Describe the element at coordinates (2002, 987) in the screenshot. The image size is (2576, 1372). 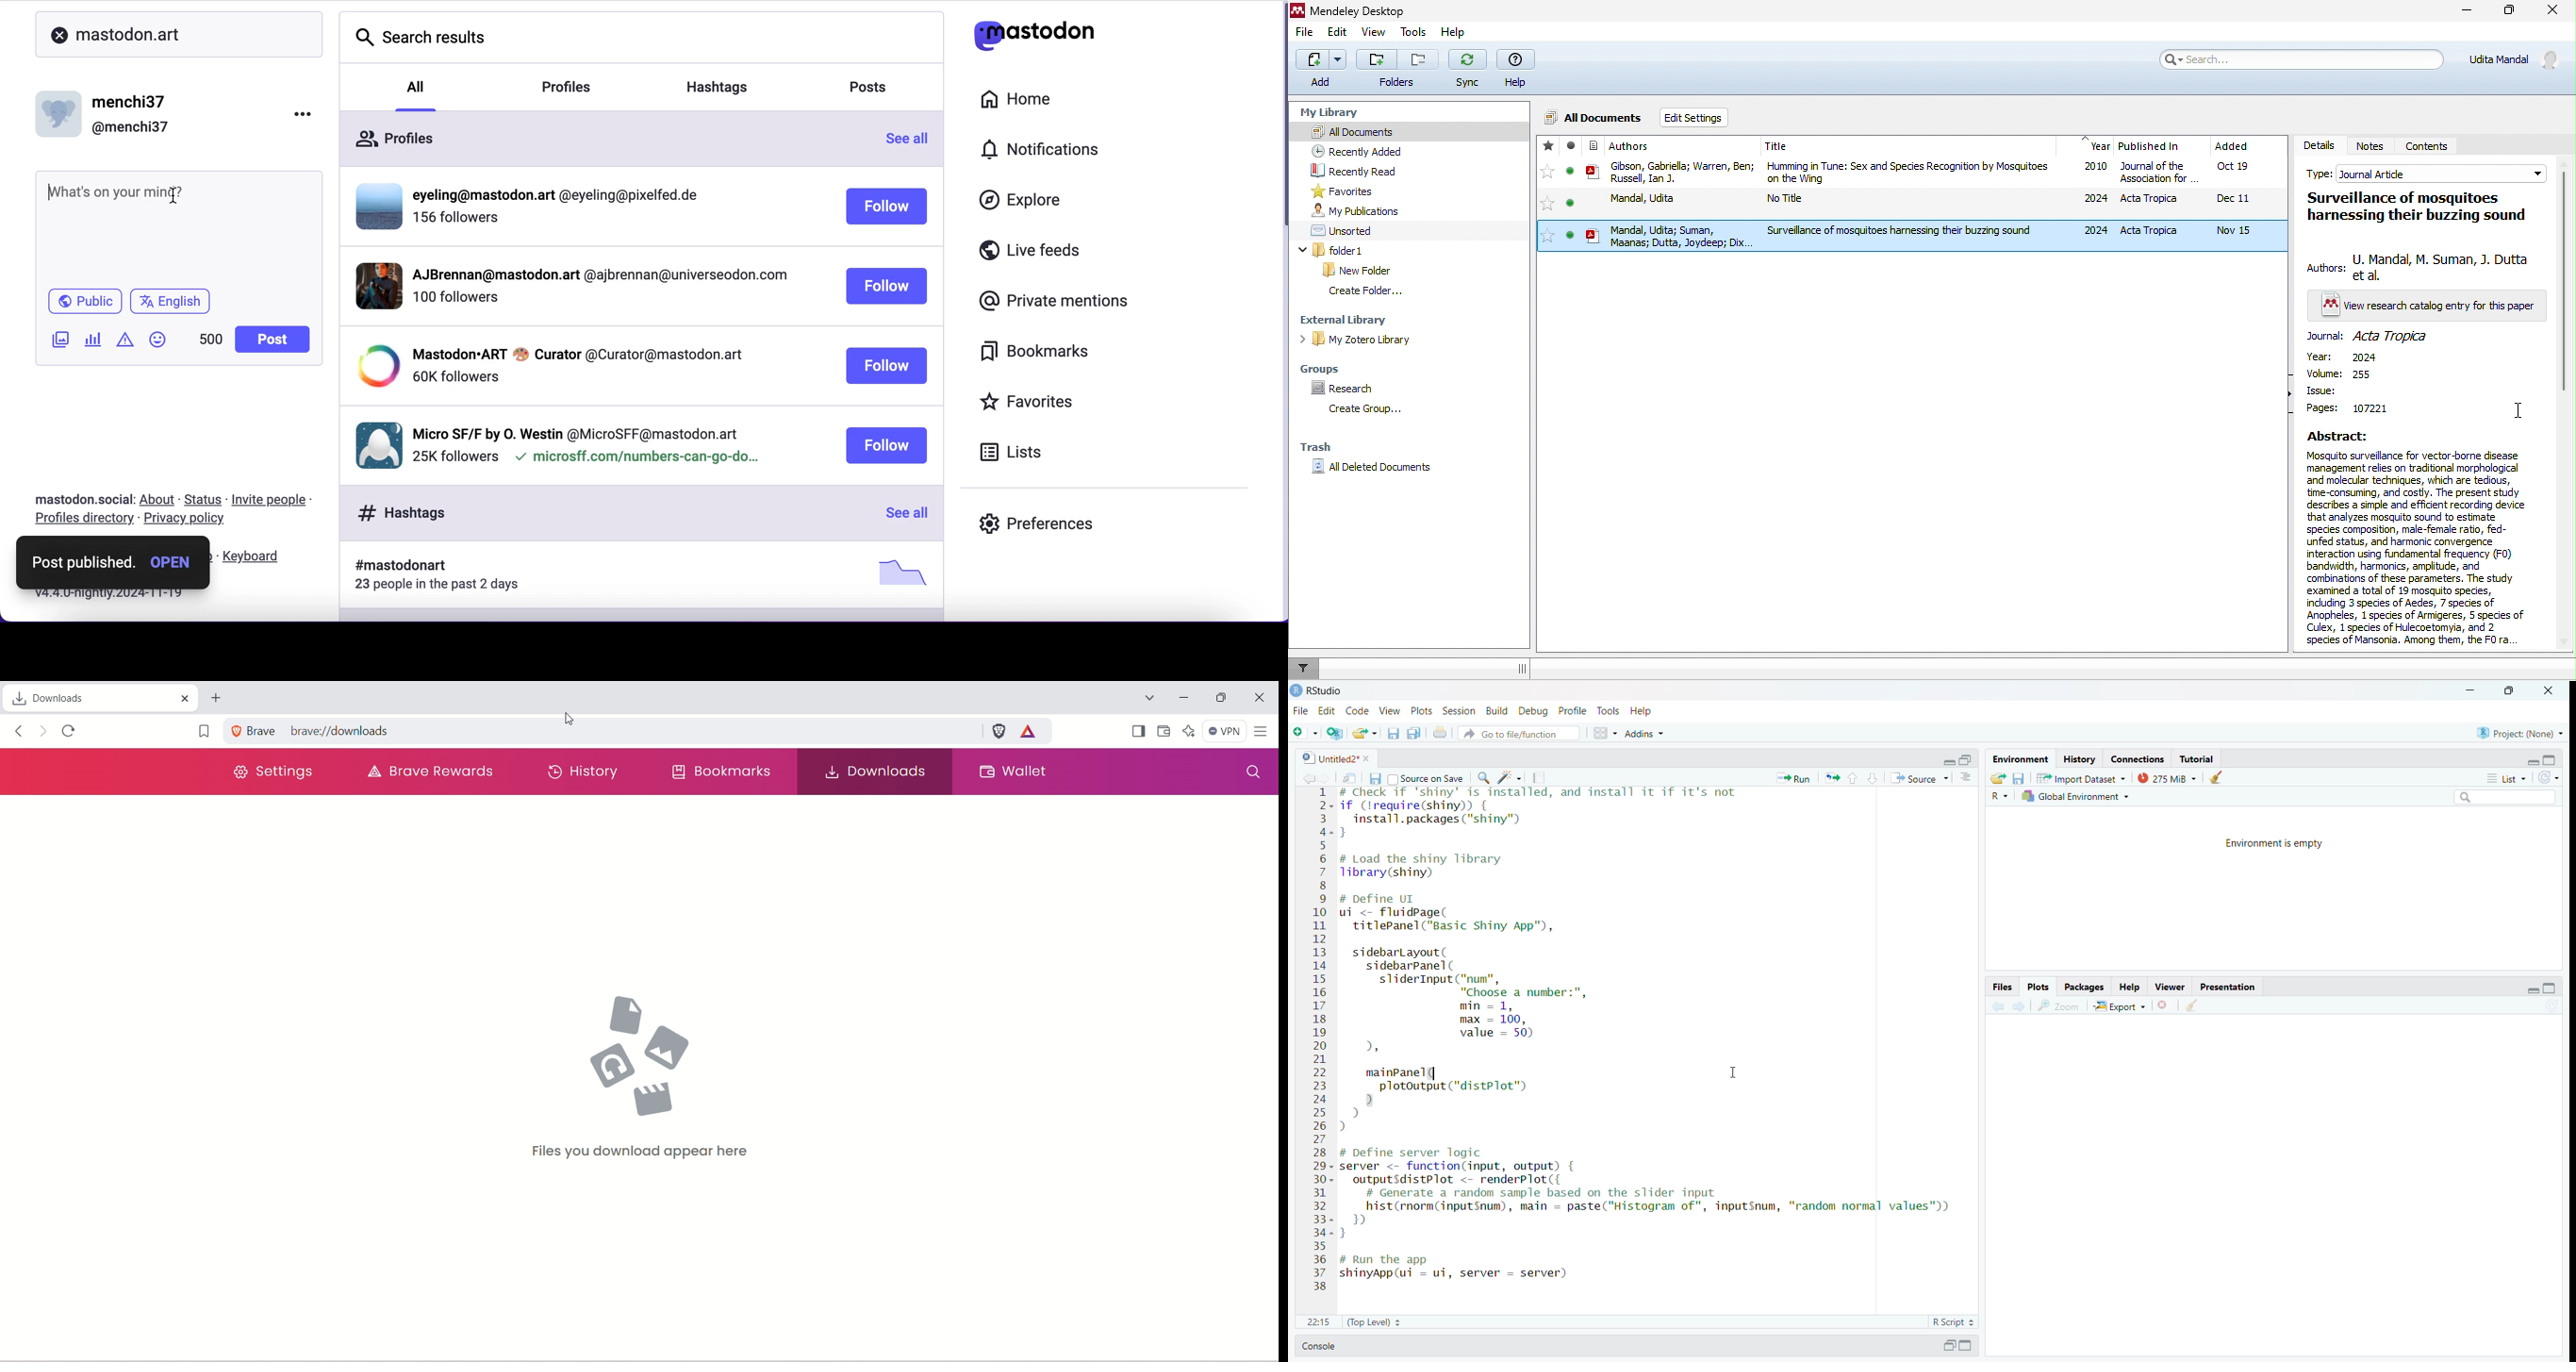
I see `files` at that location.